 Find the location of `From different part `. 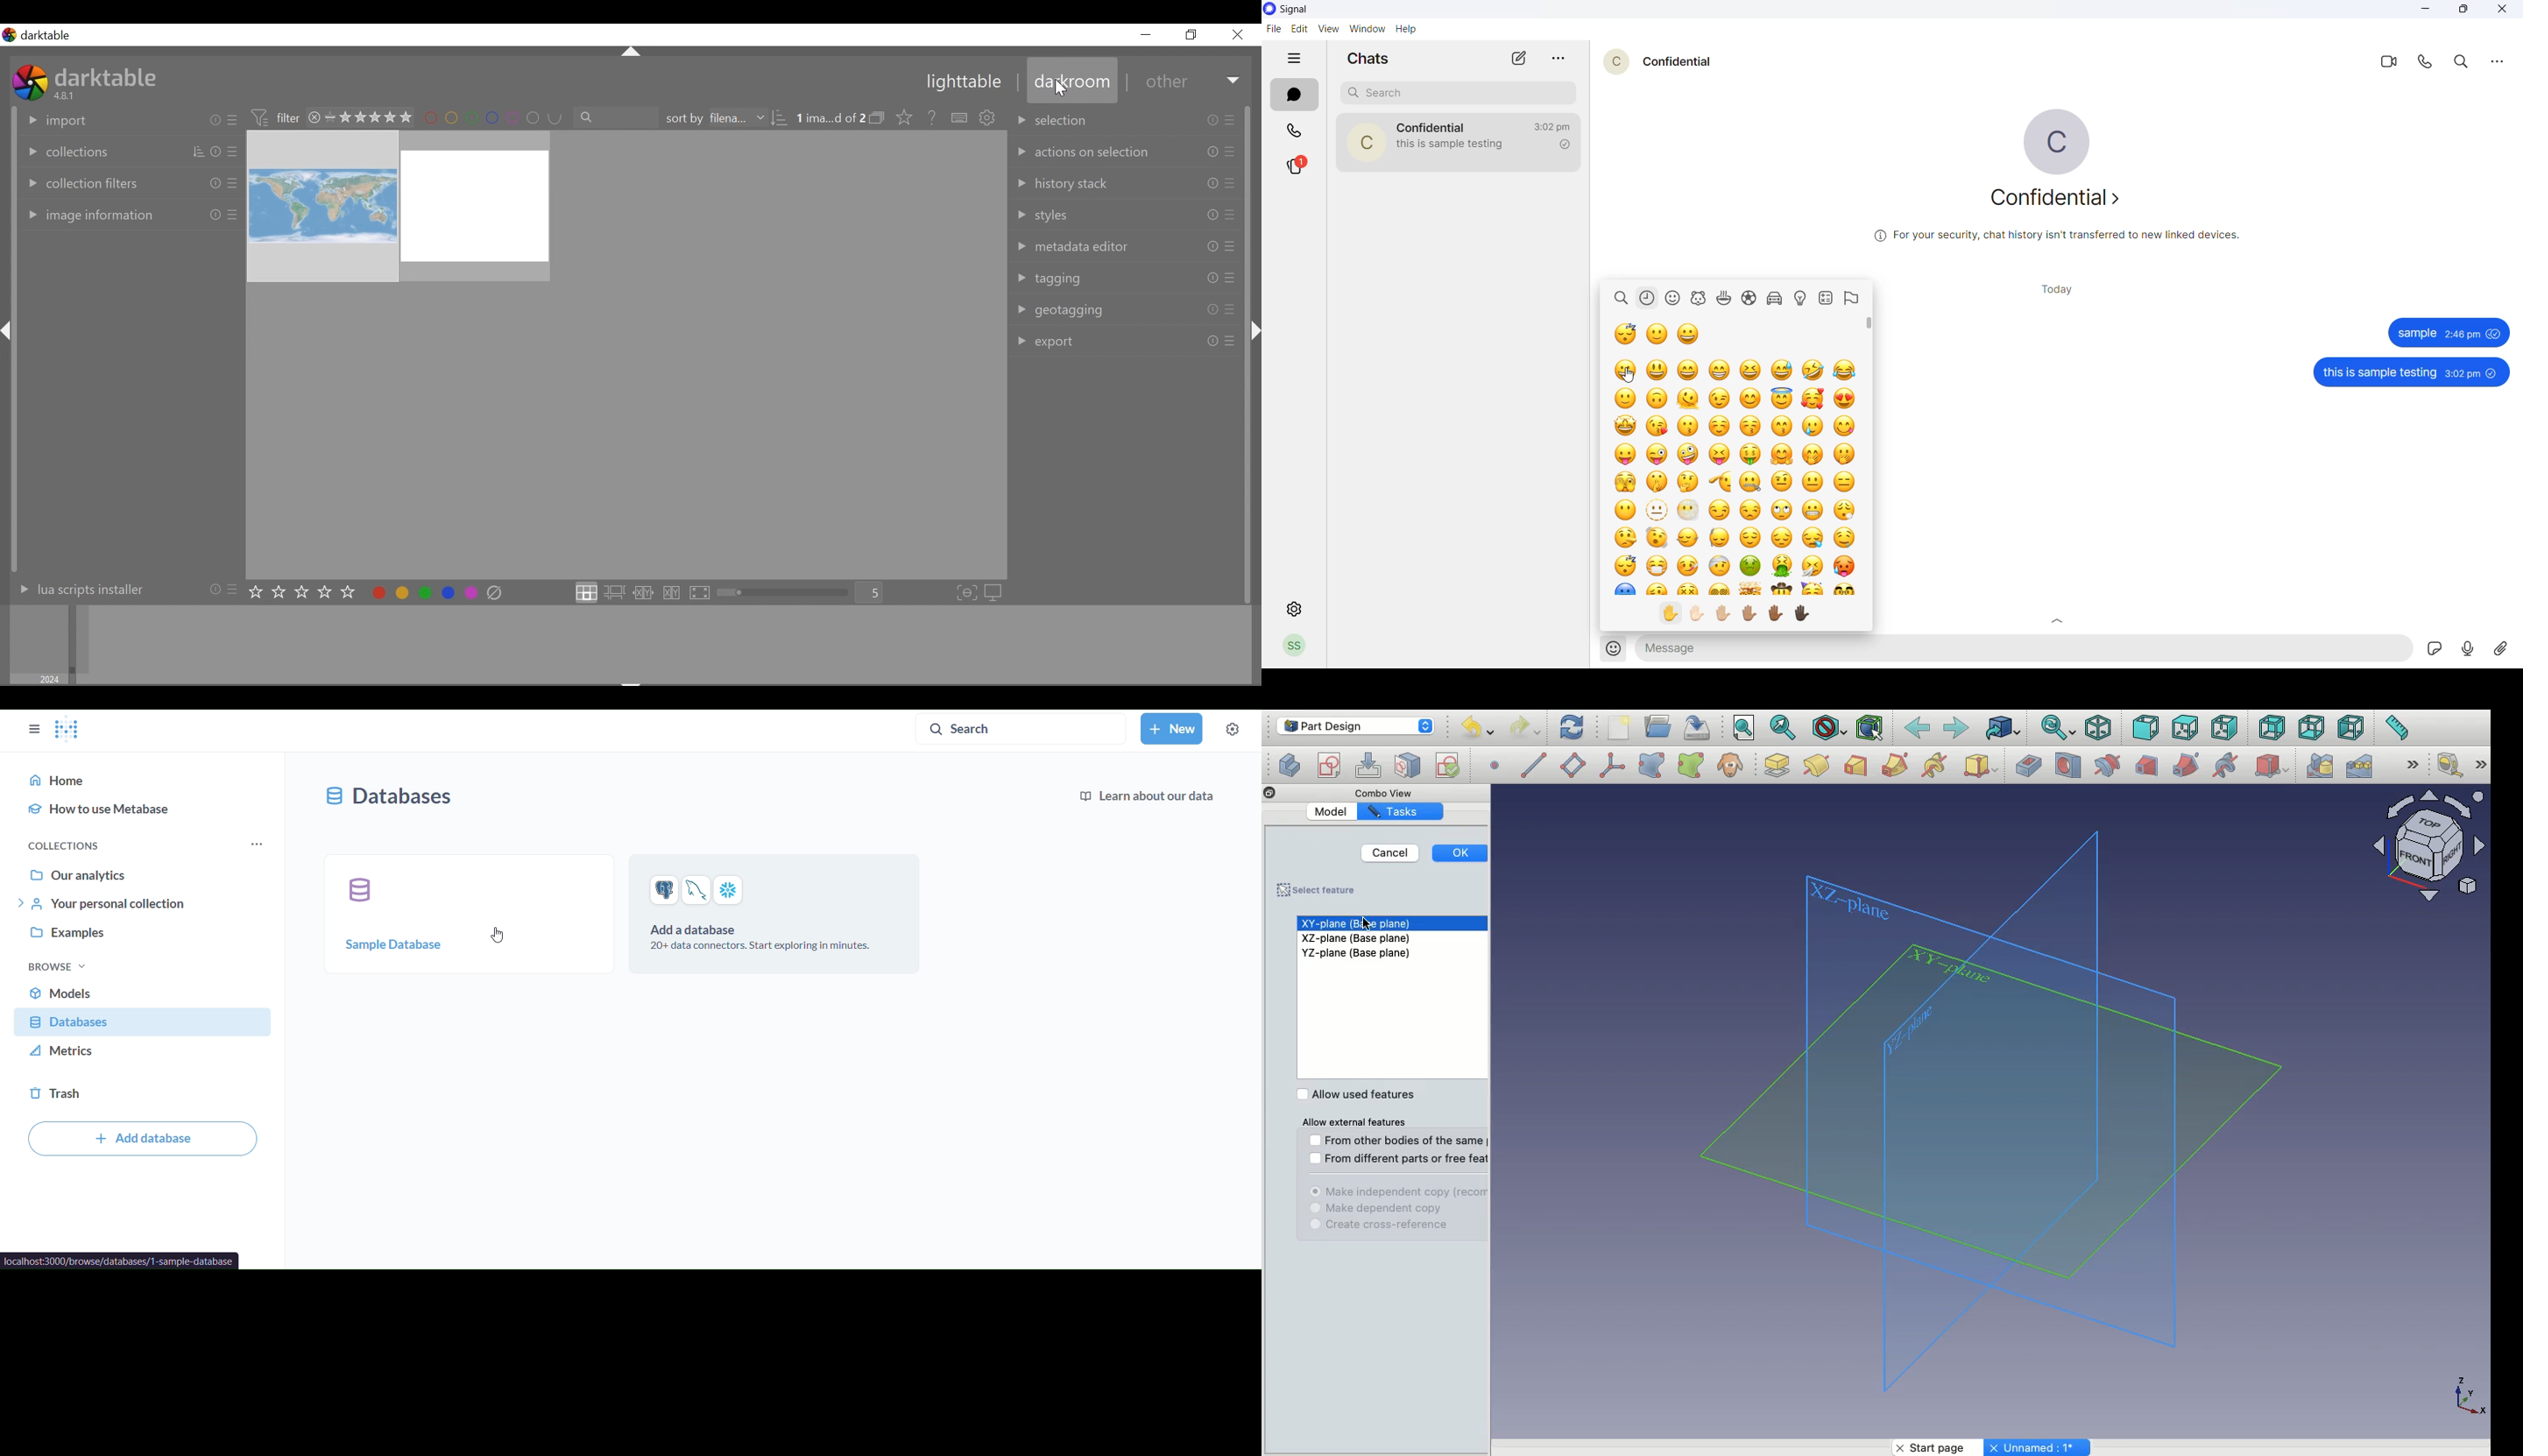

From different part  is located at coordinates (1399, 1161).